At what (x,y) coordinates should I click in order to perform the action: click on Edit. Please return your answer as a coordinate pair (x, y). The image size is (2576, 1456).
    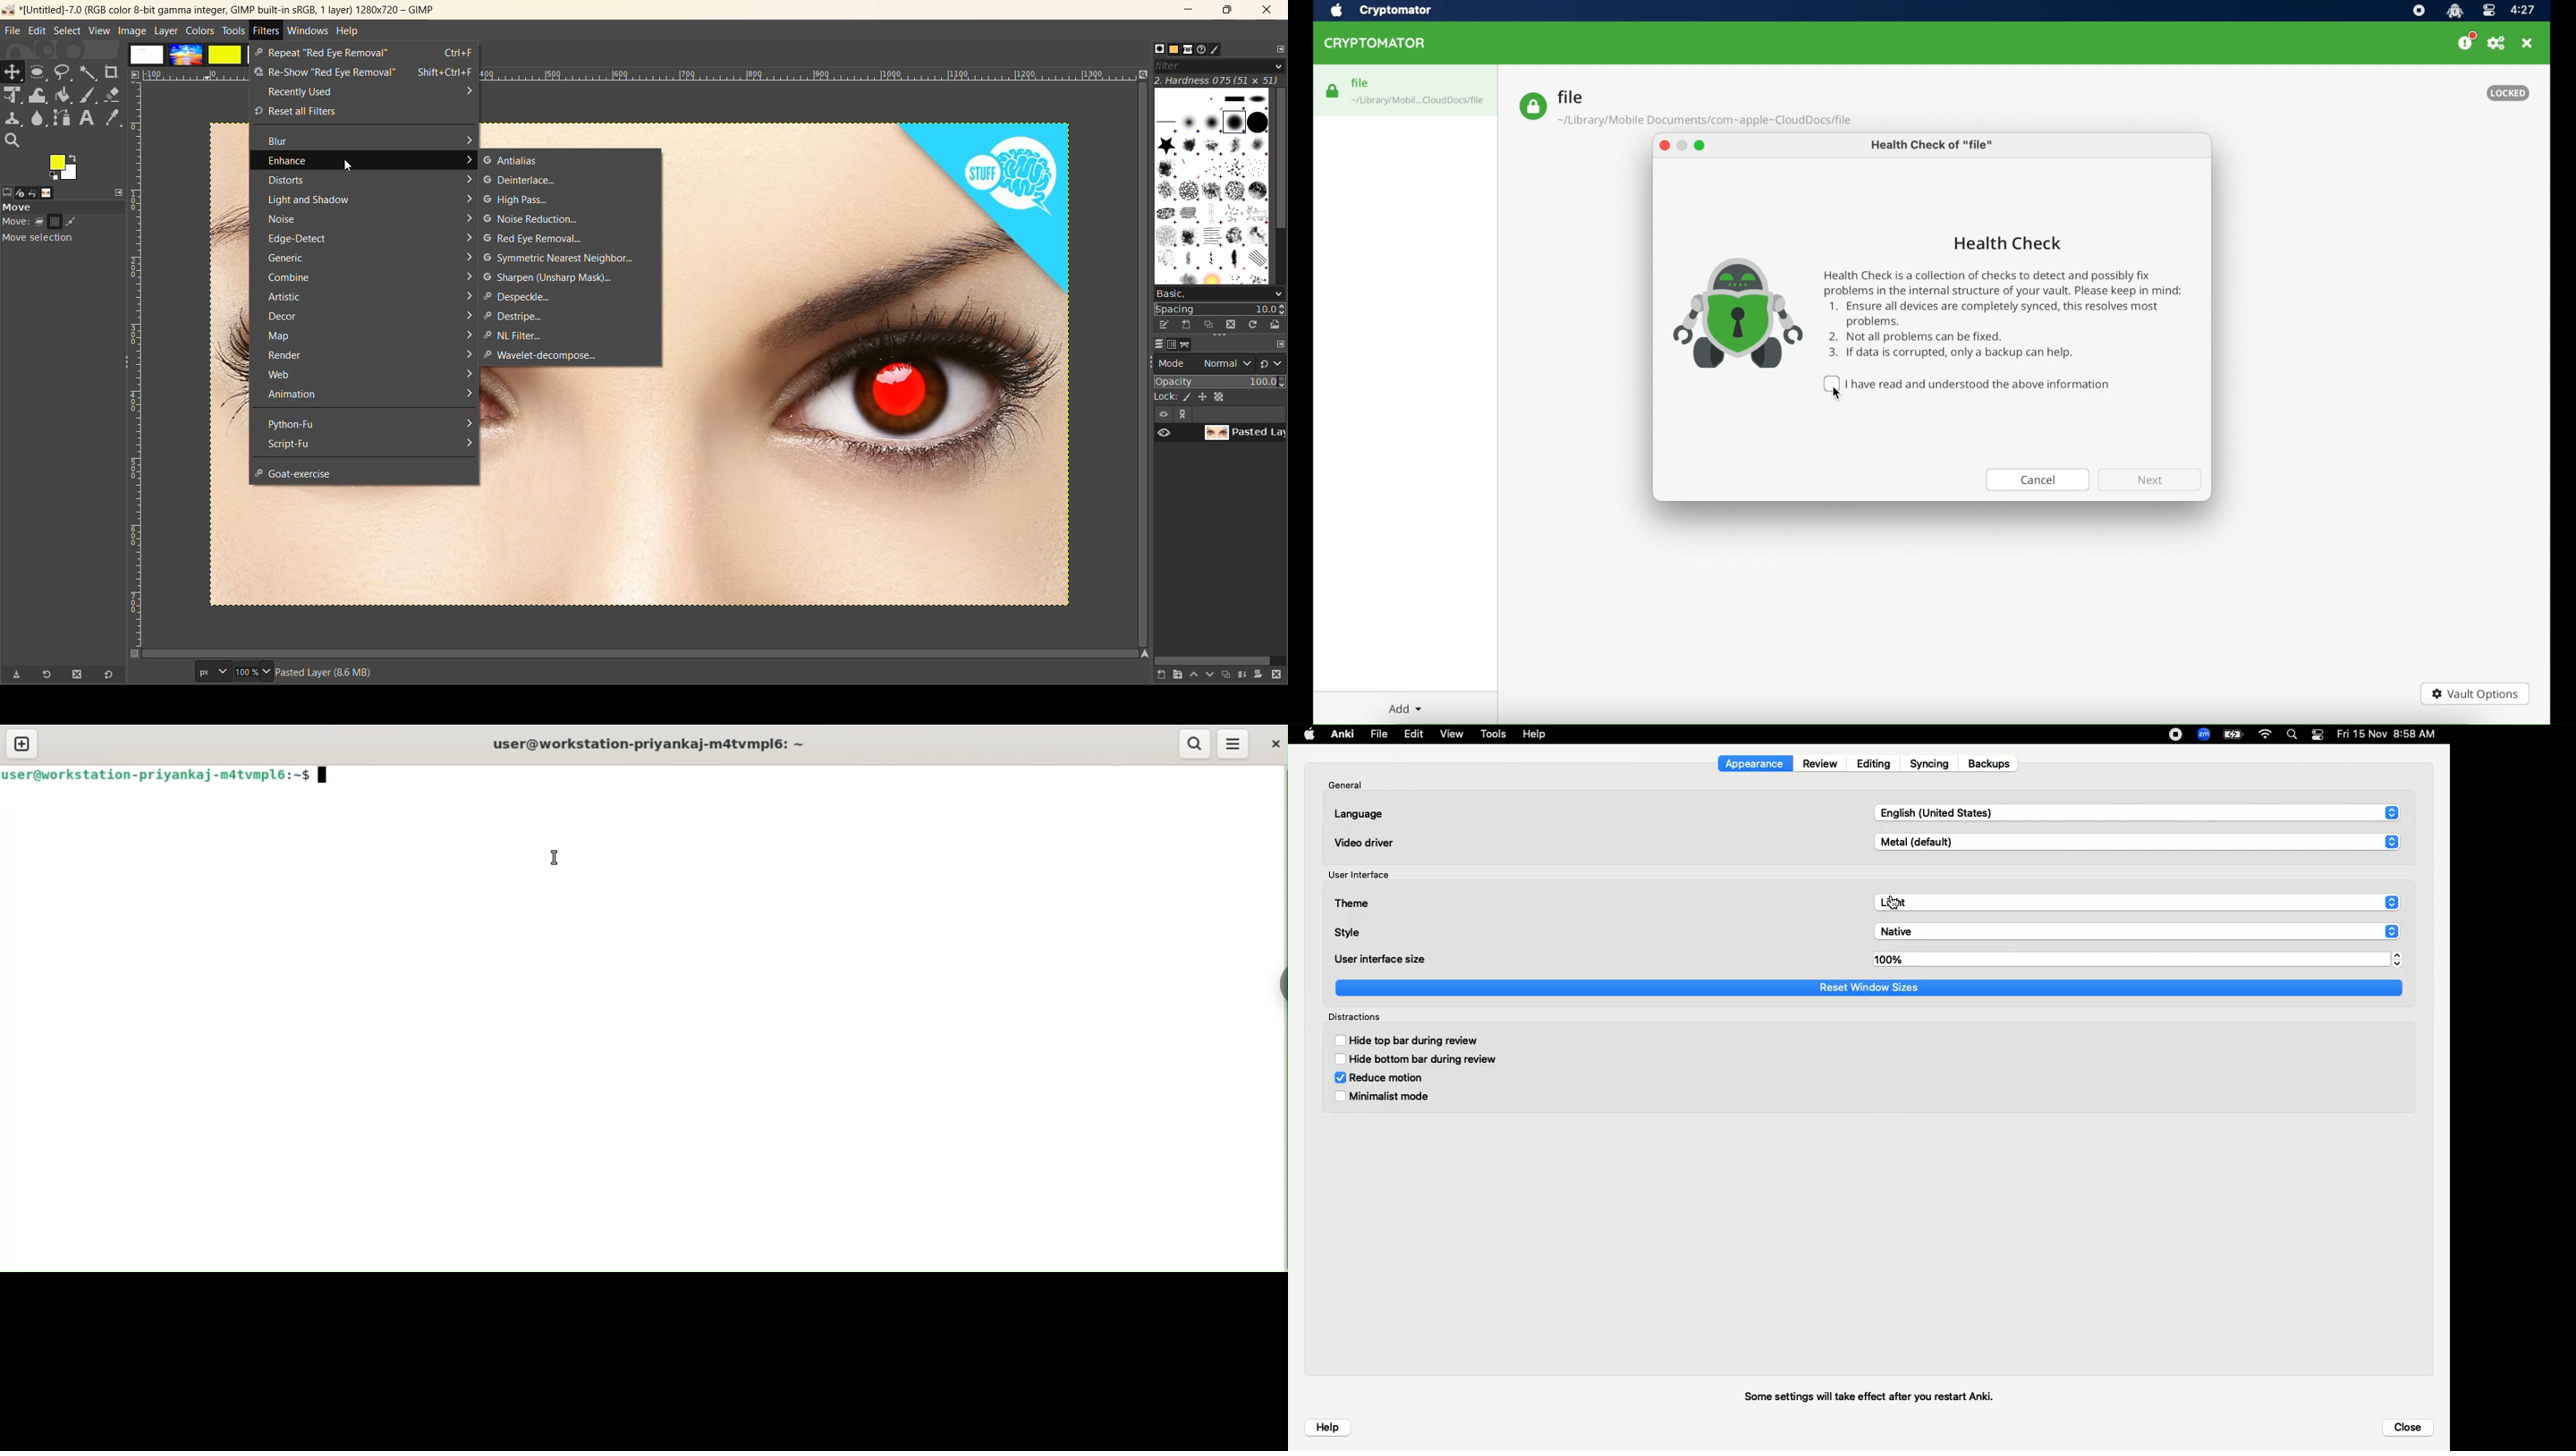
    Looking at the image, I should click on (1414, 733).